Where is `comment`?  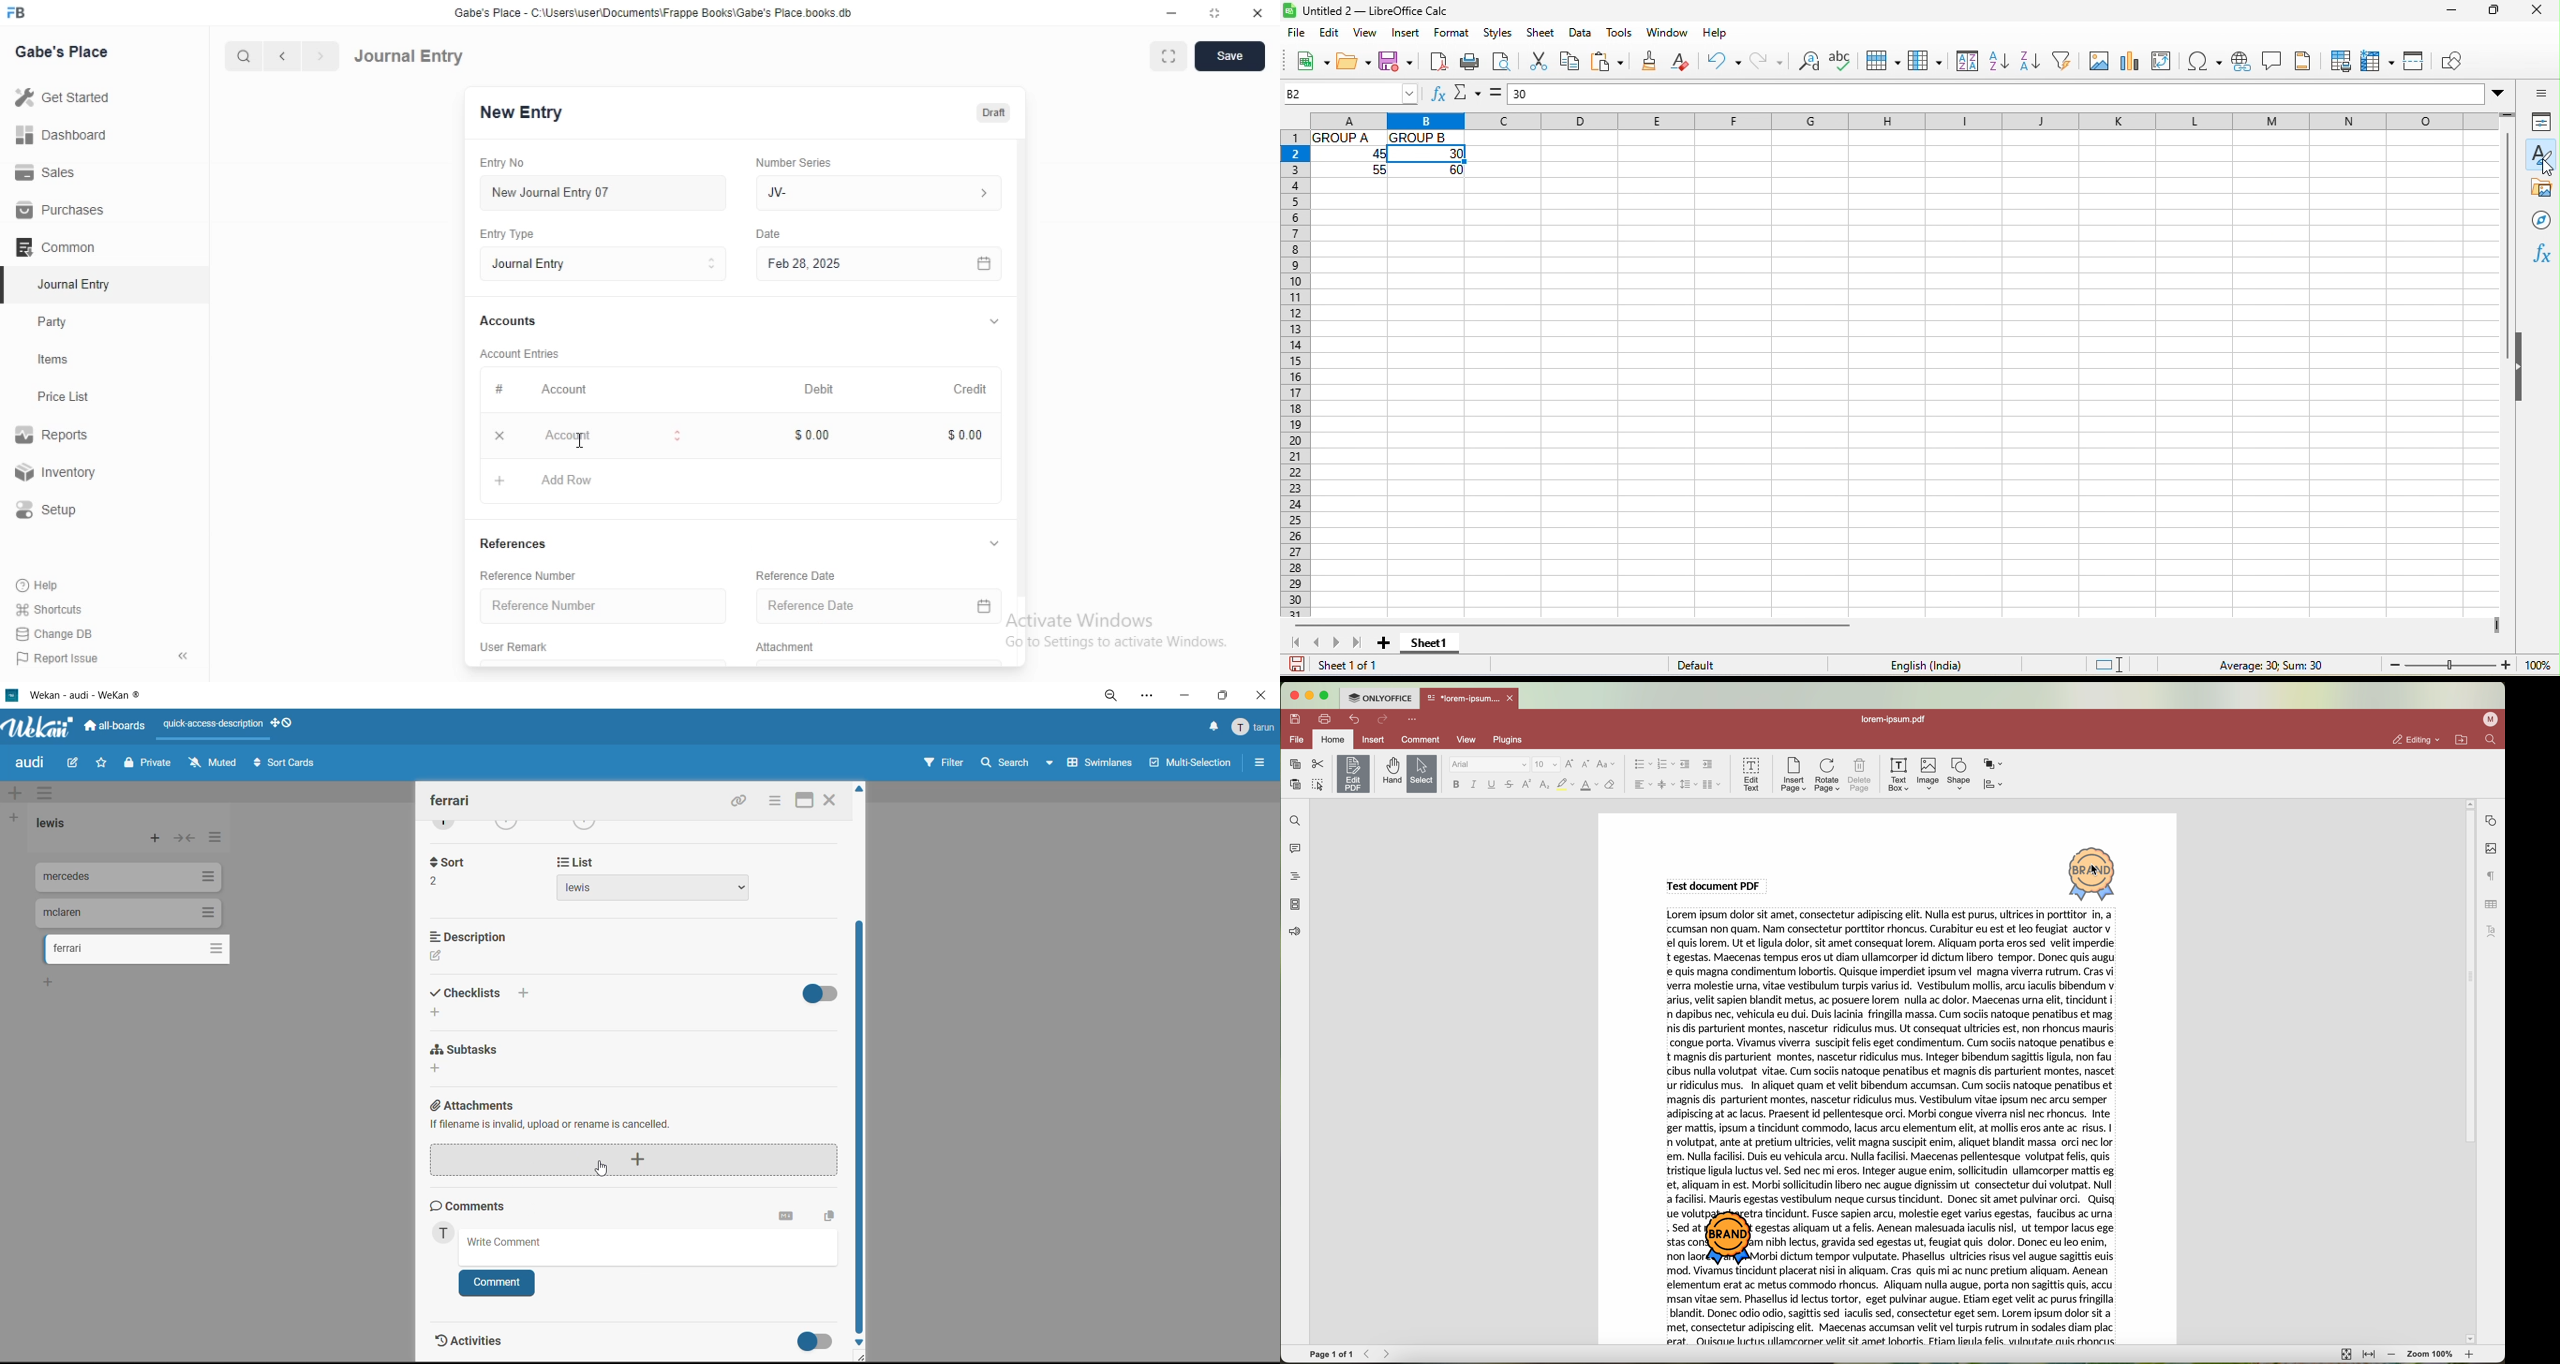
comment is located at coordinates (2276, 60).